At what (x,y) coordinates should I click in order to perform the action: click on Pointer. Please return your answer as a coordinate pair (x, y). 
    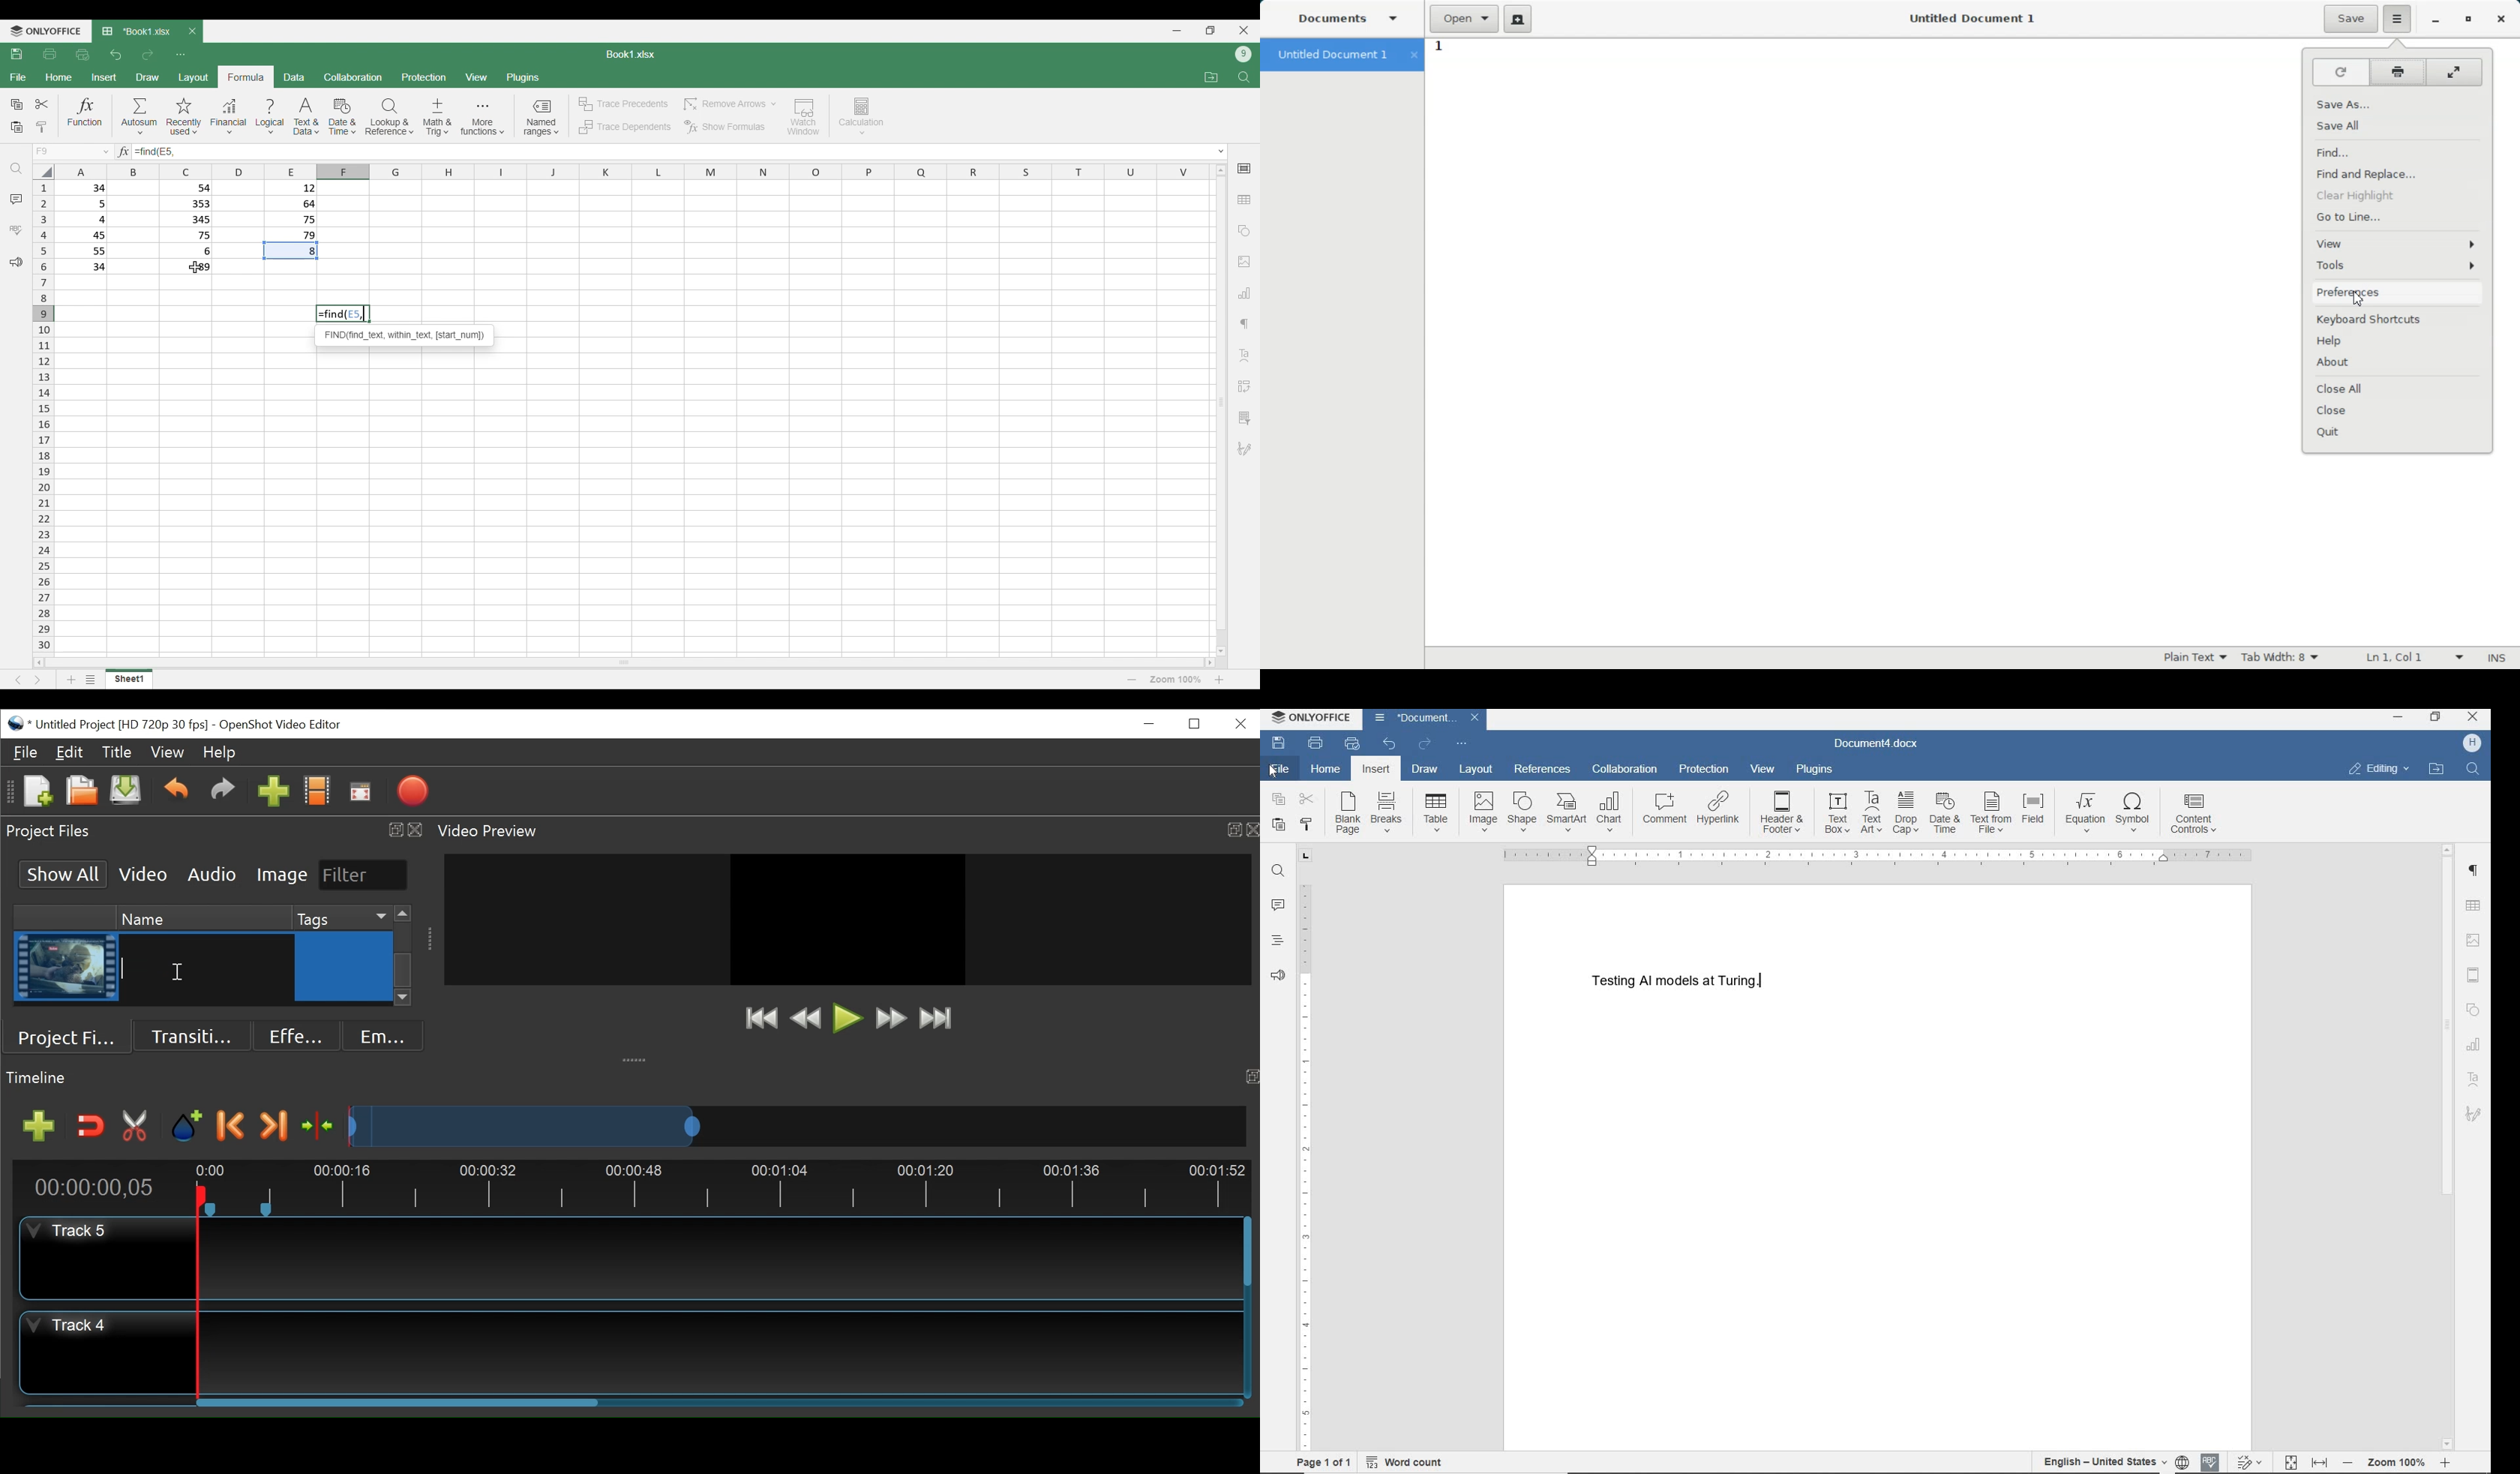
    Looking at the image, I should click on (1272, 774).